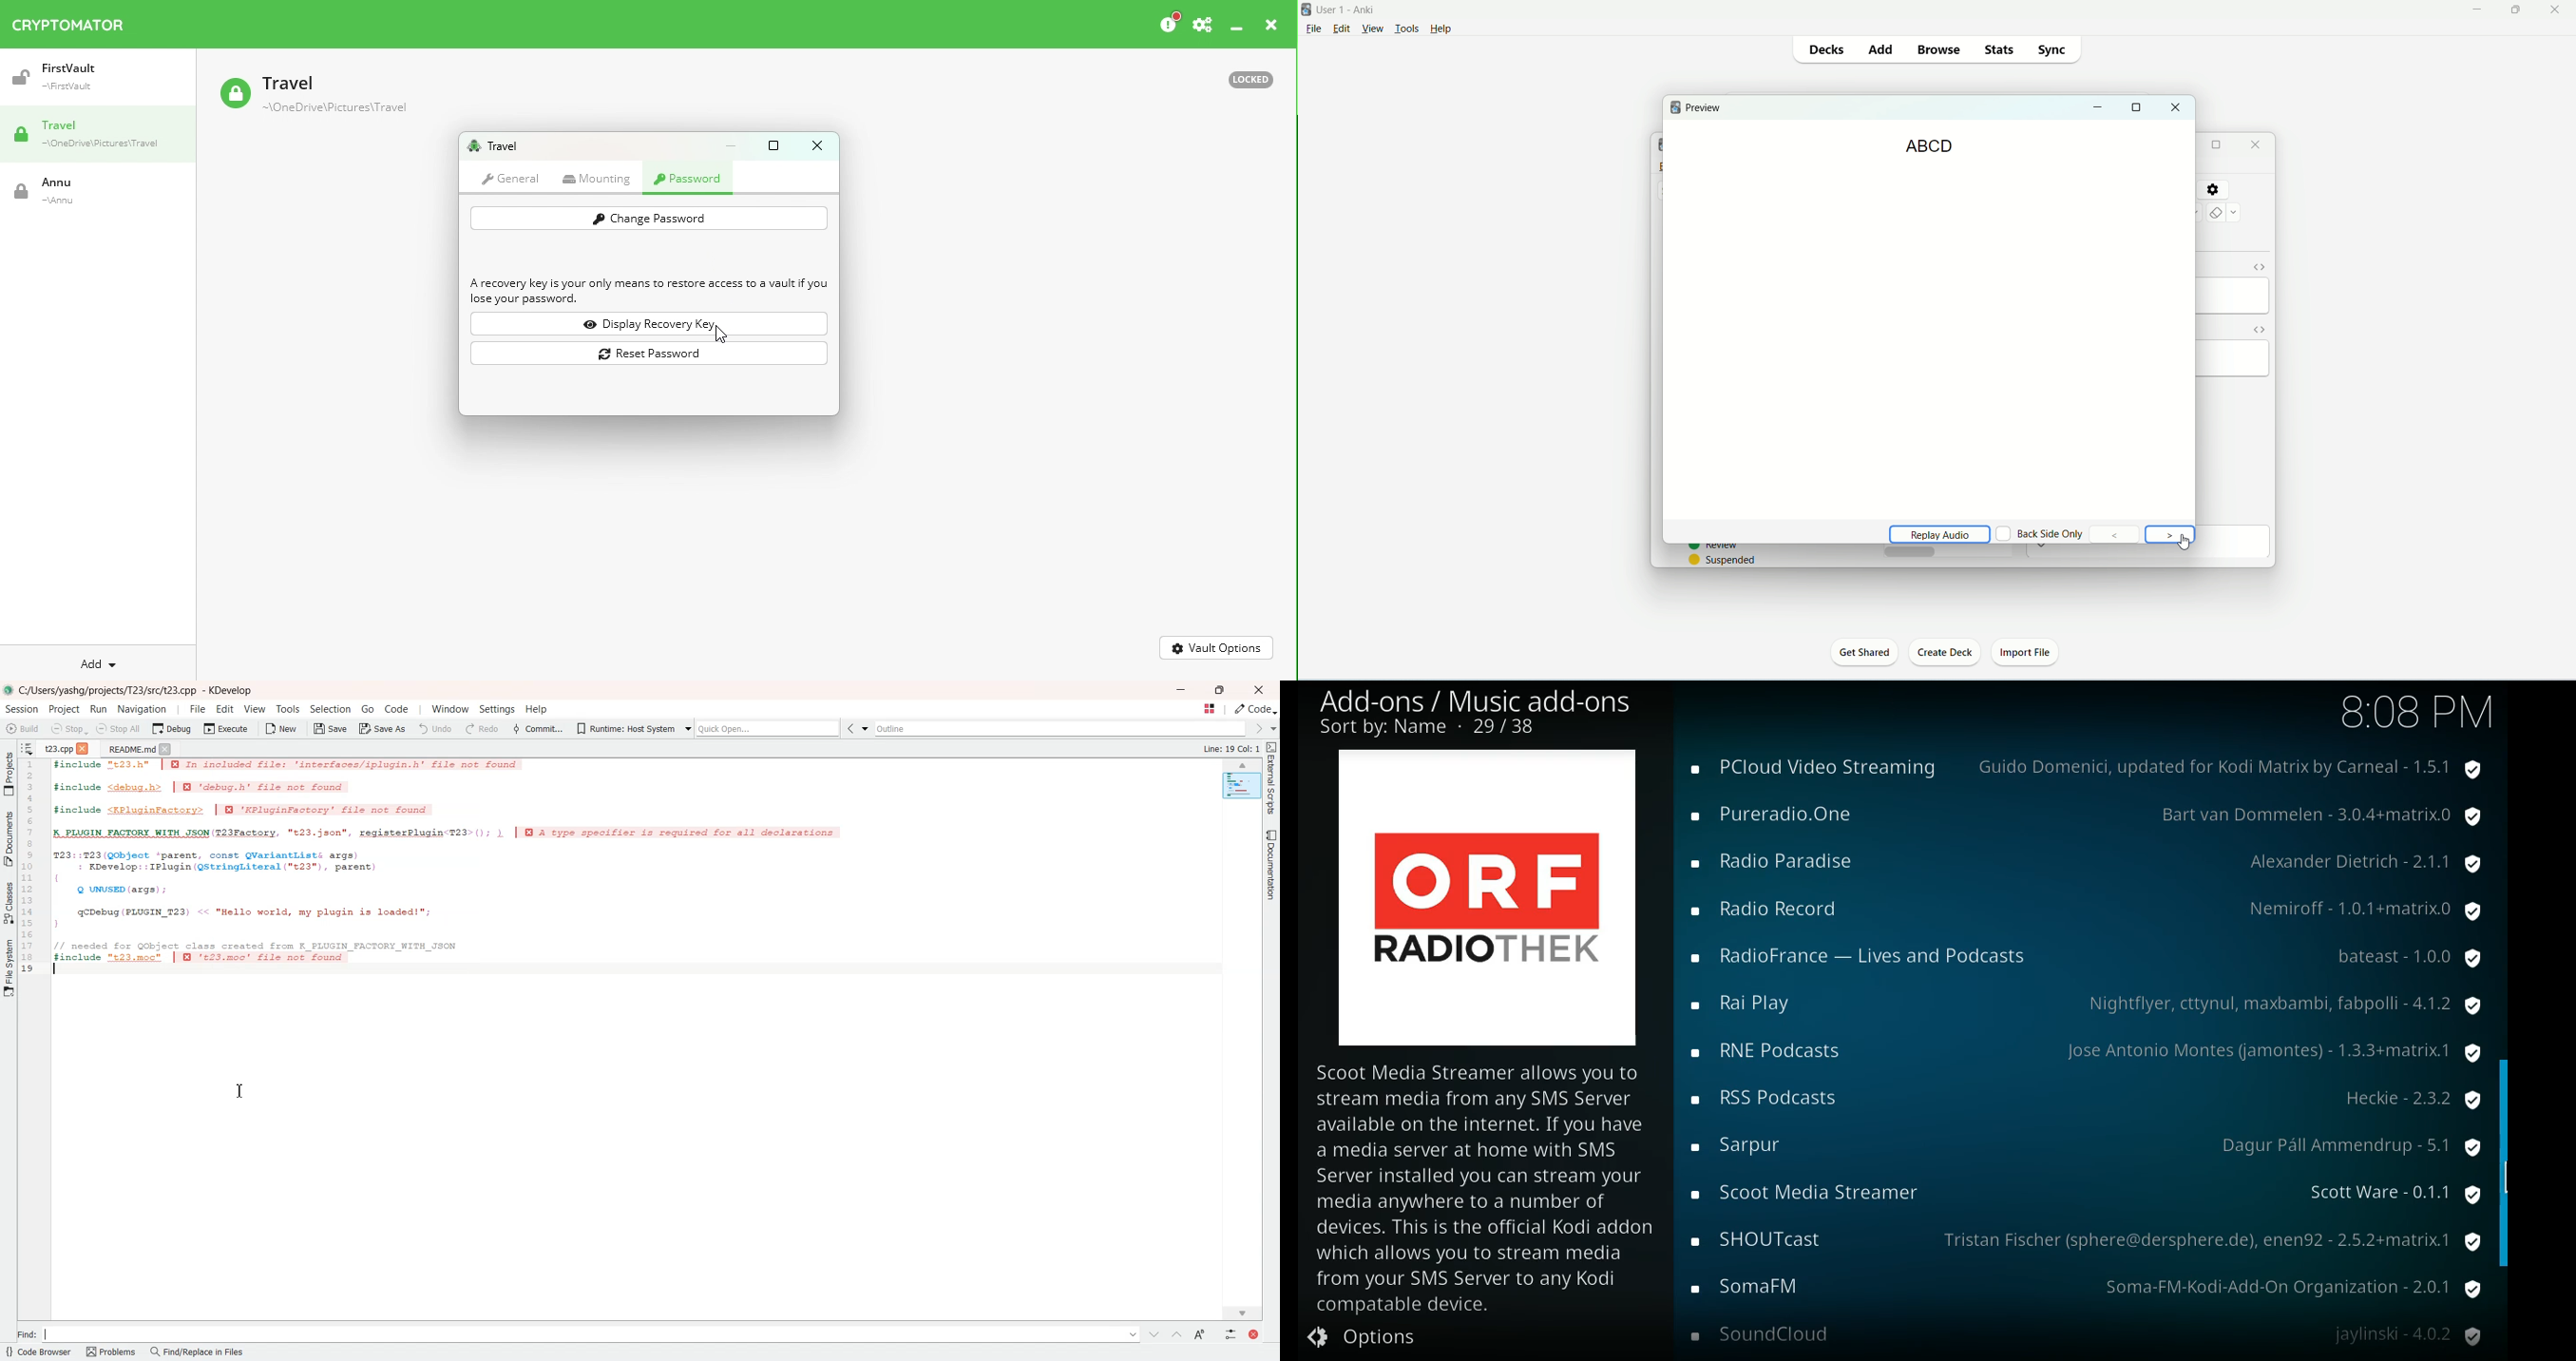 The width and height of the screenshot is (2576, 1372). Describe the element at coordinates (2477, 10) in the screenshot. I see `minimize` at that location.